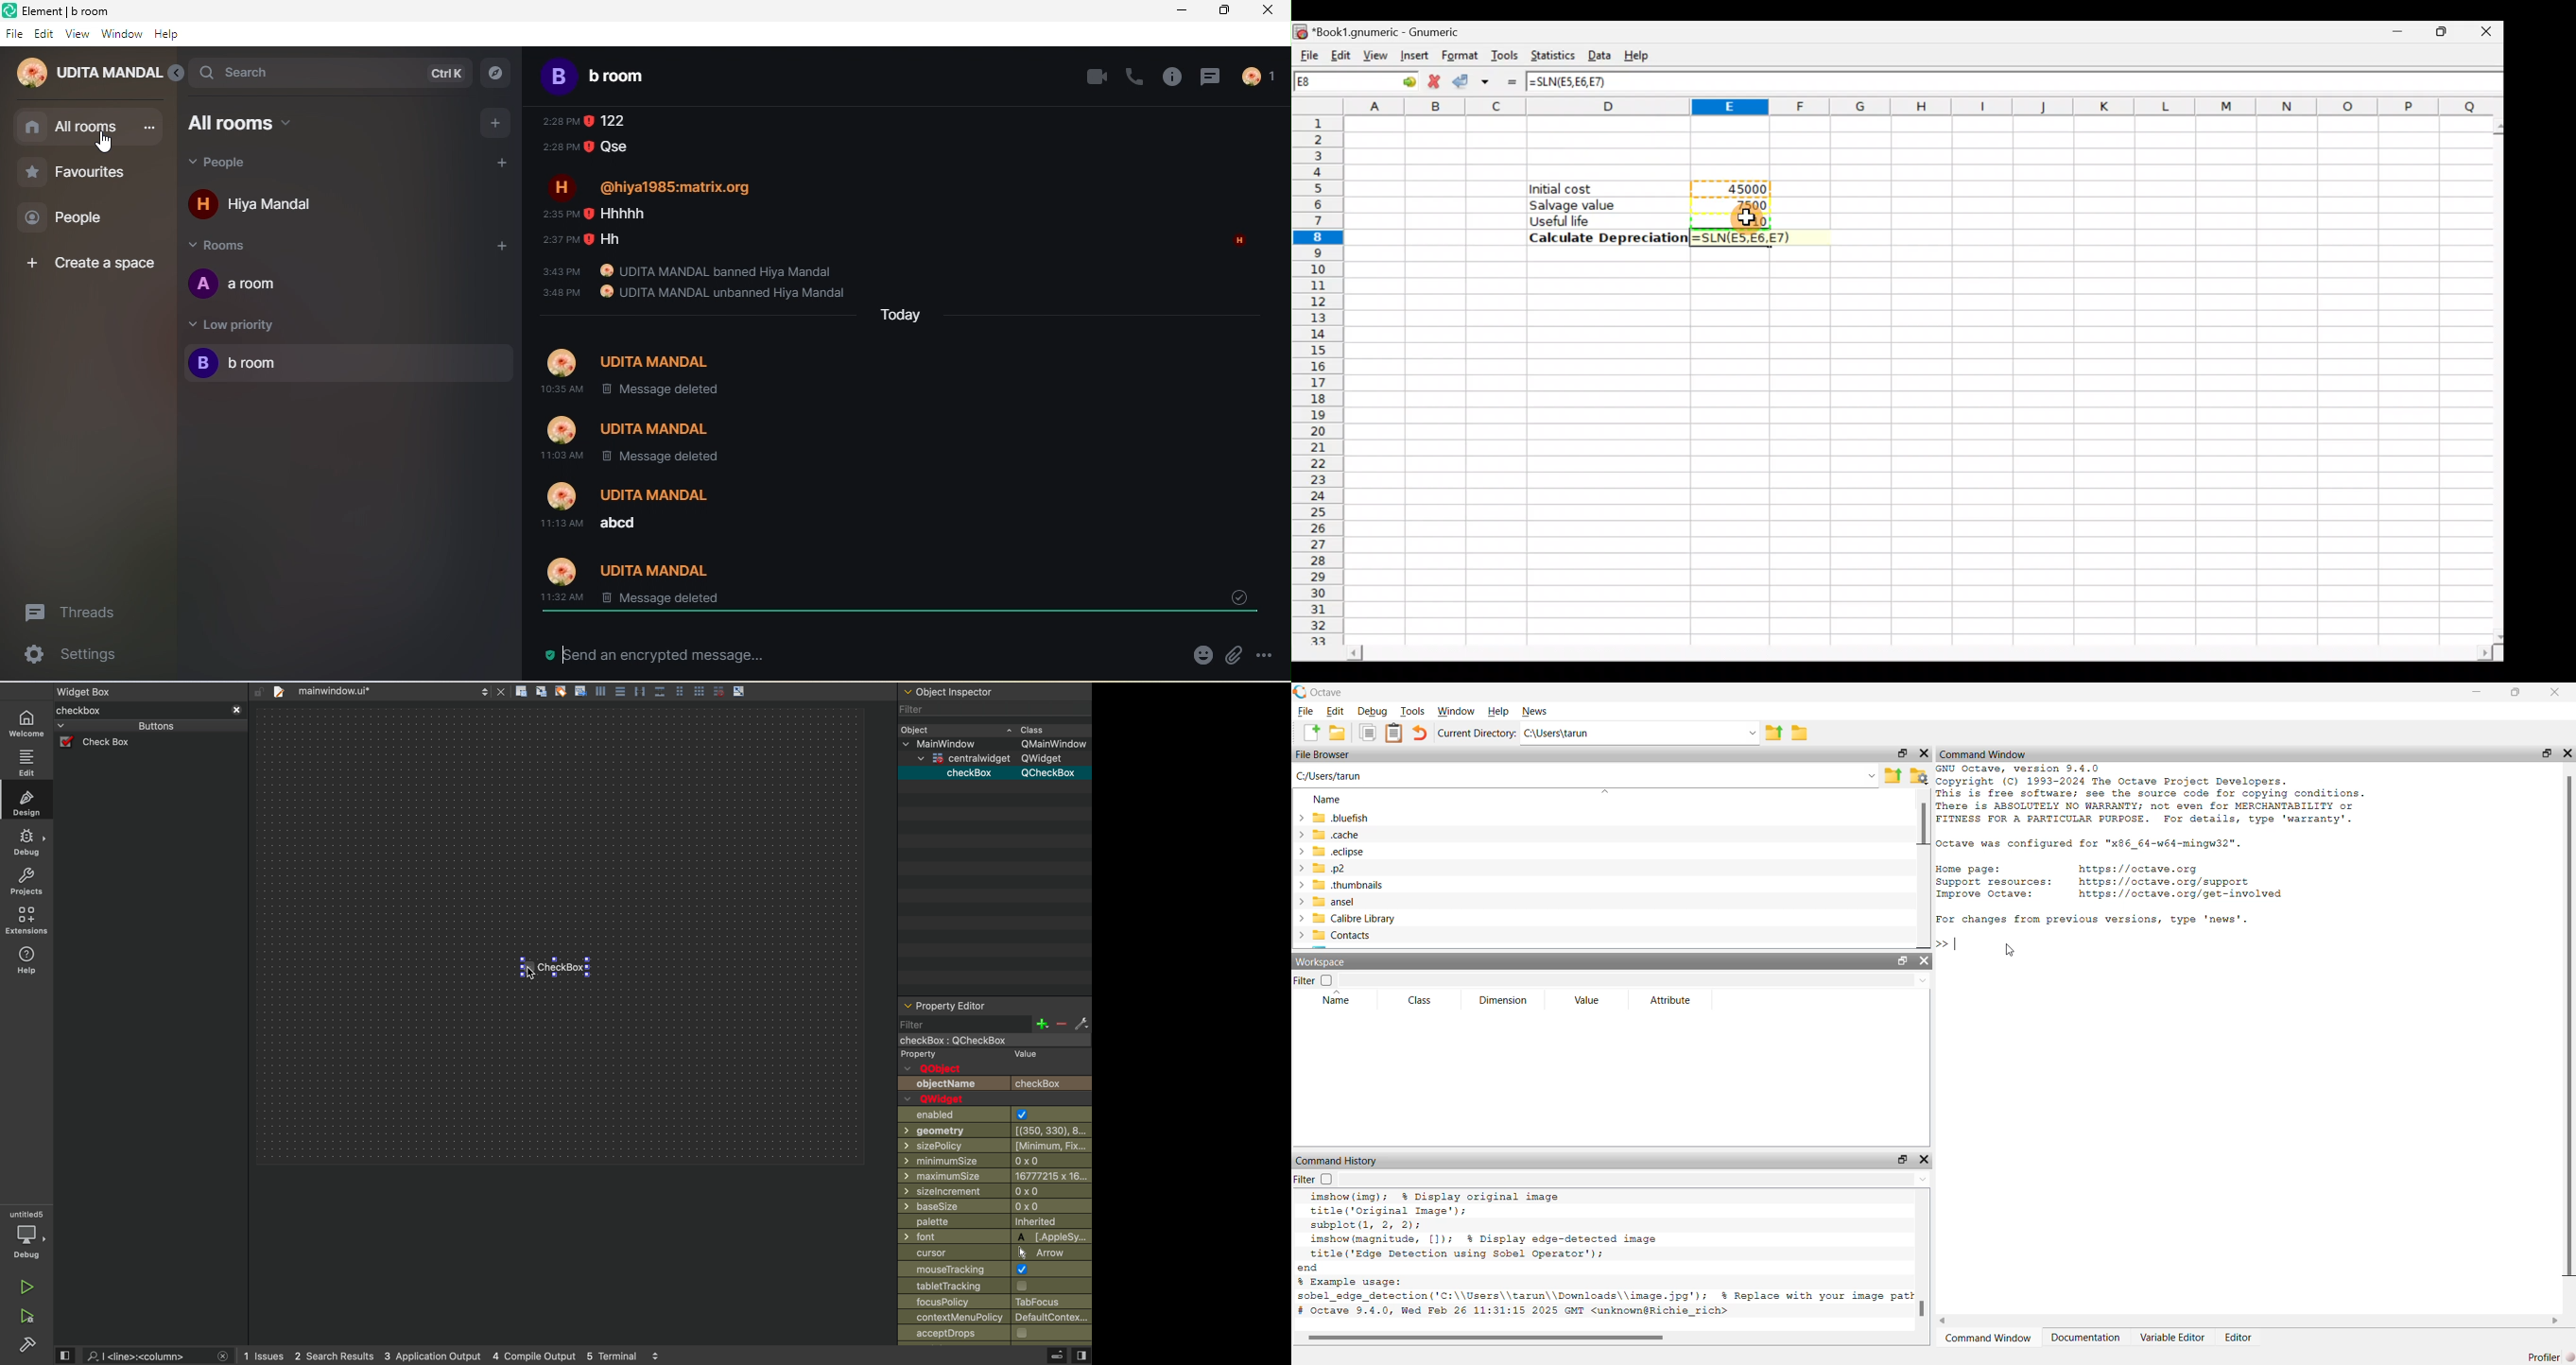  What do you see at coordinates (2435, 34) in the screenshot?
I see `Maximize` at bounding box center [2435, 34].